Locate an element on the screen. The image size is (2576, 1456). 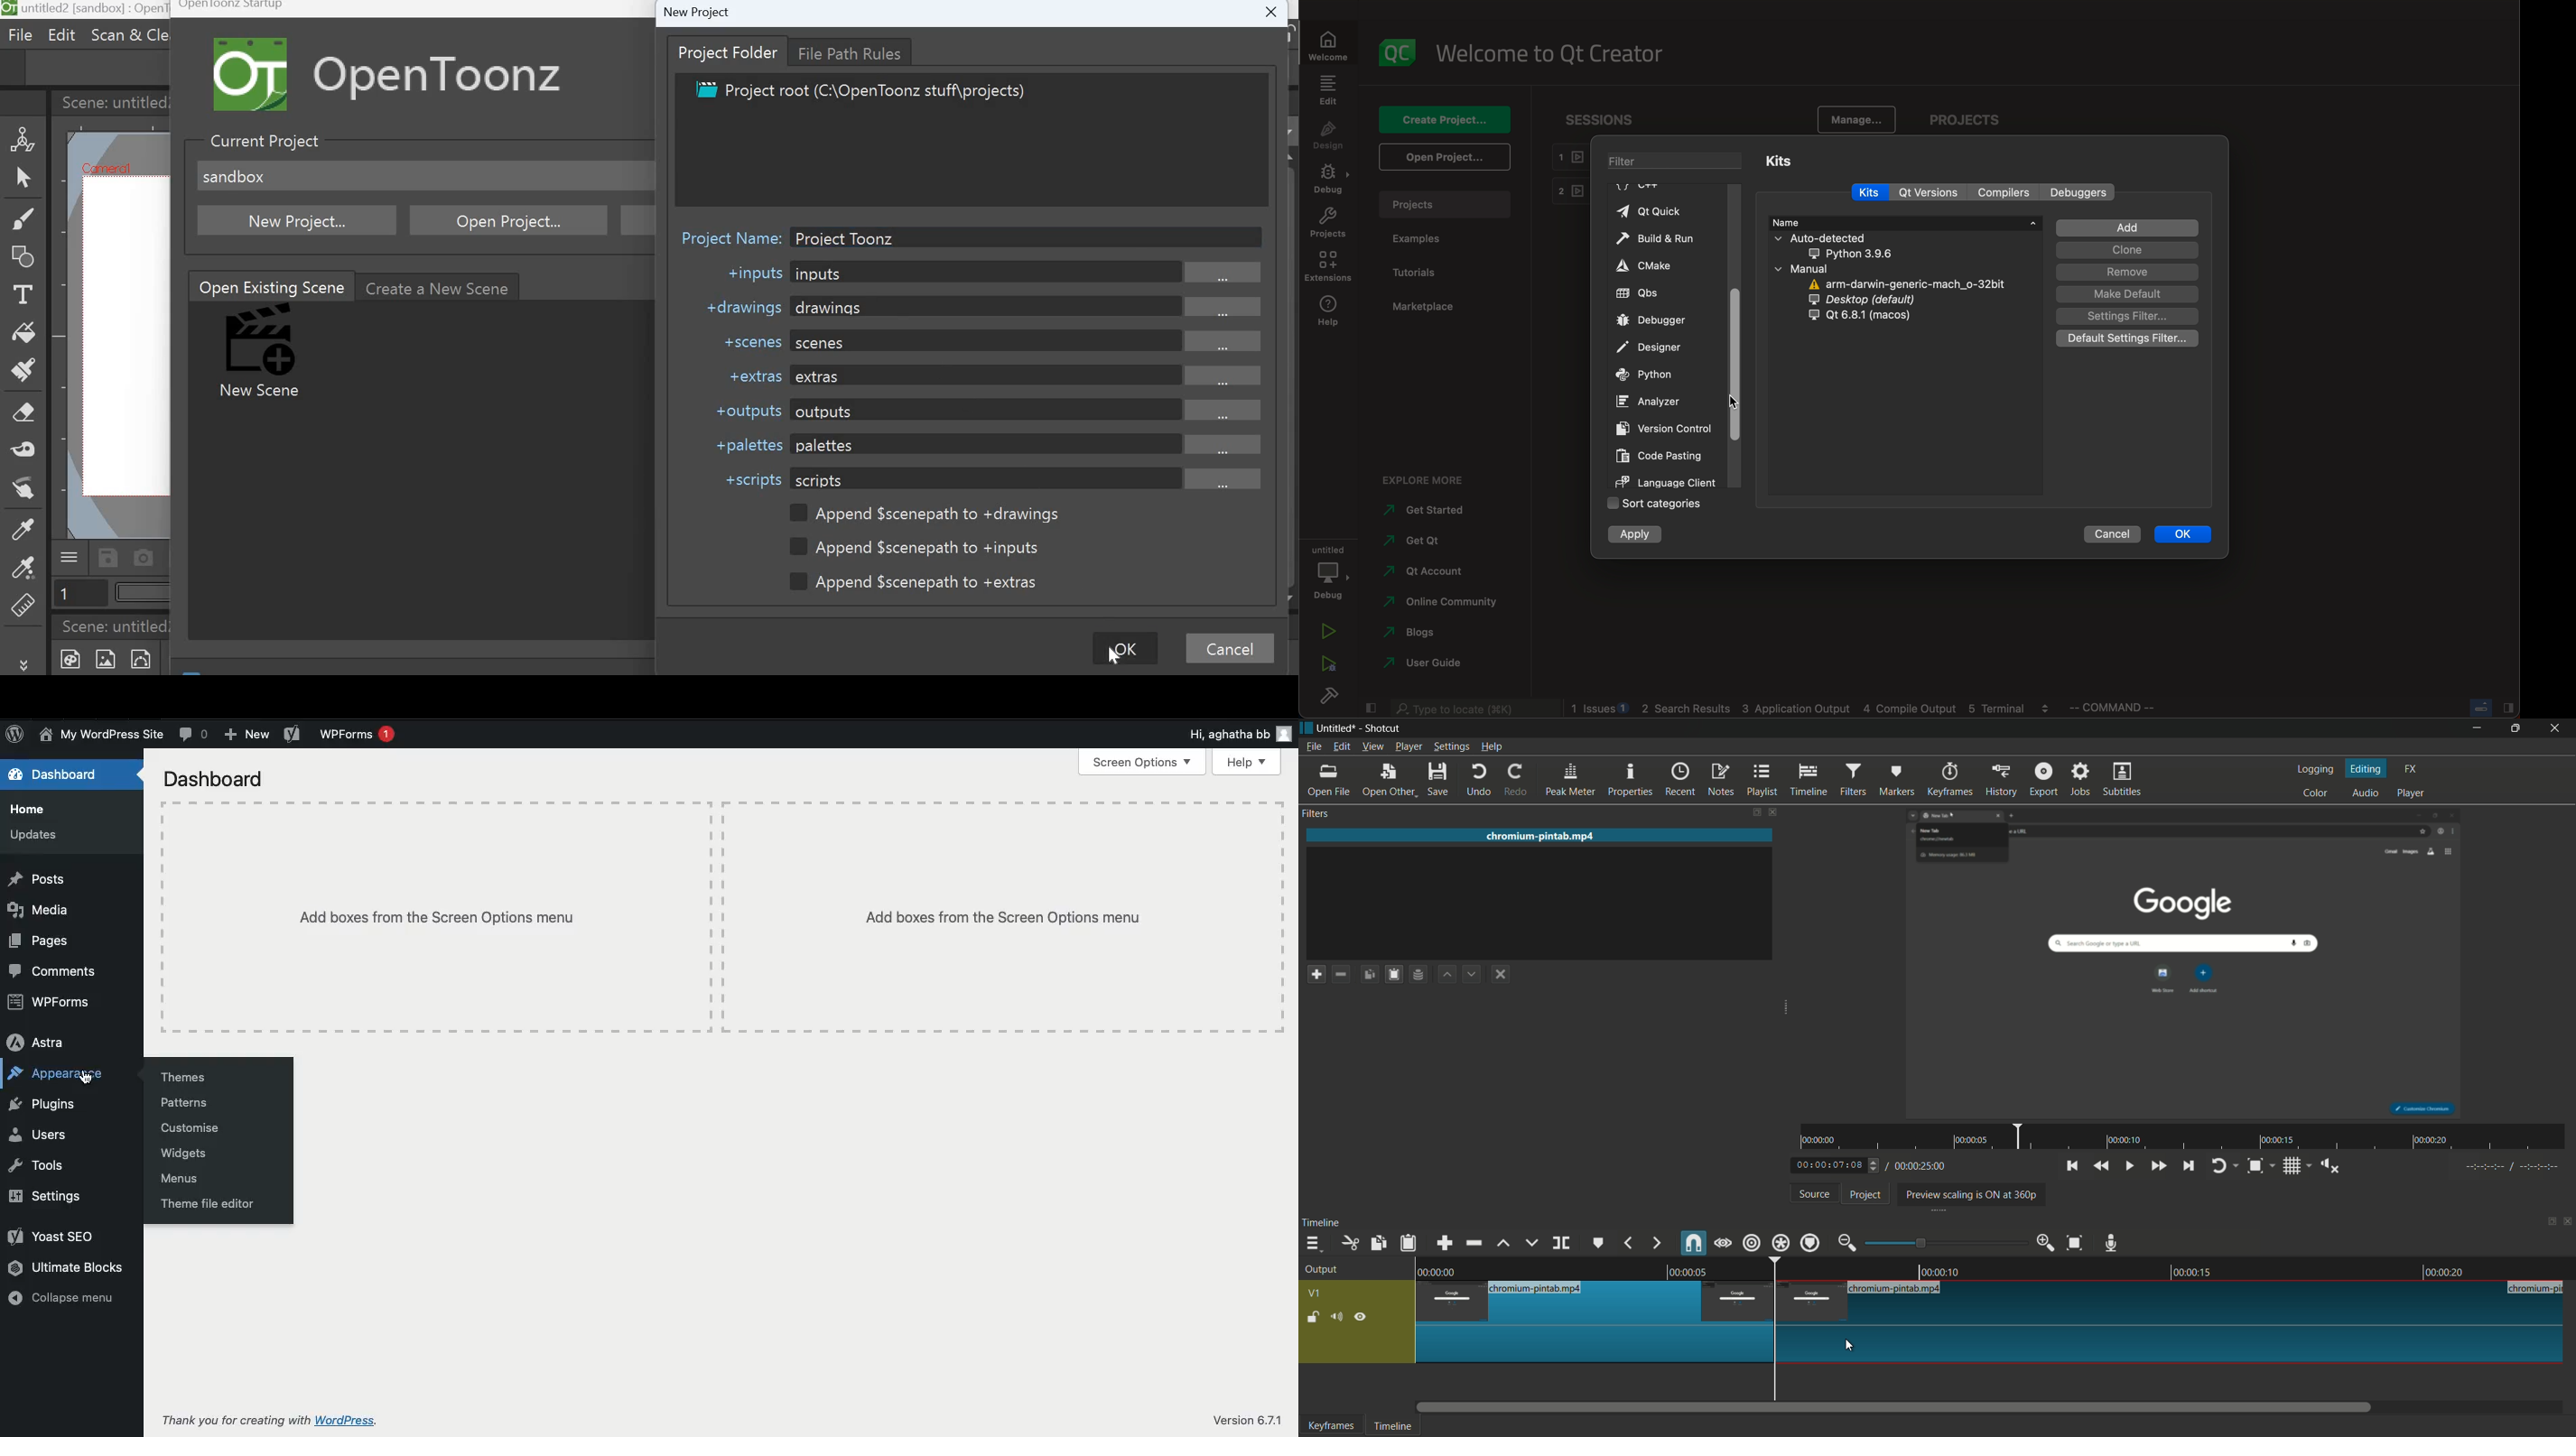
manage is located at coordinates (1857, 119).